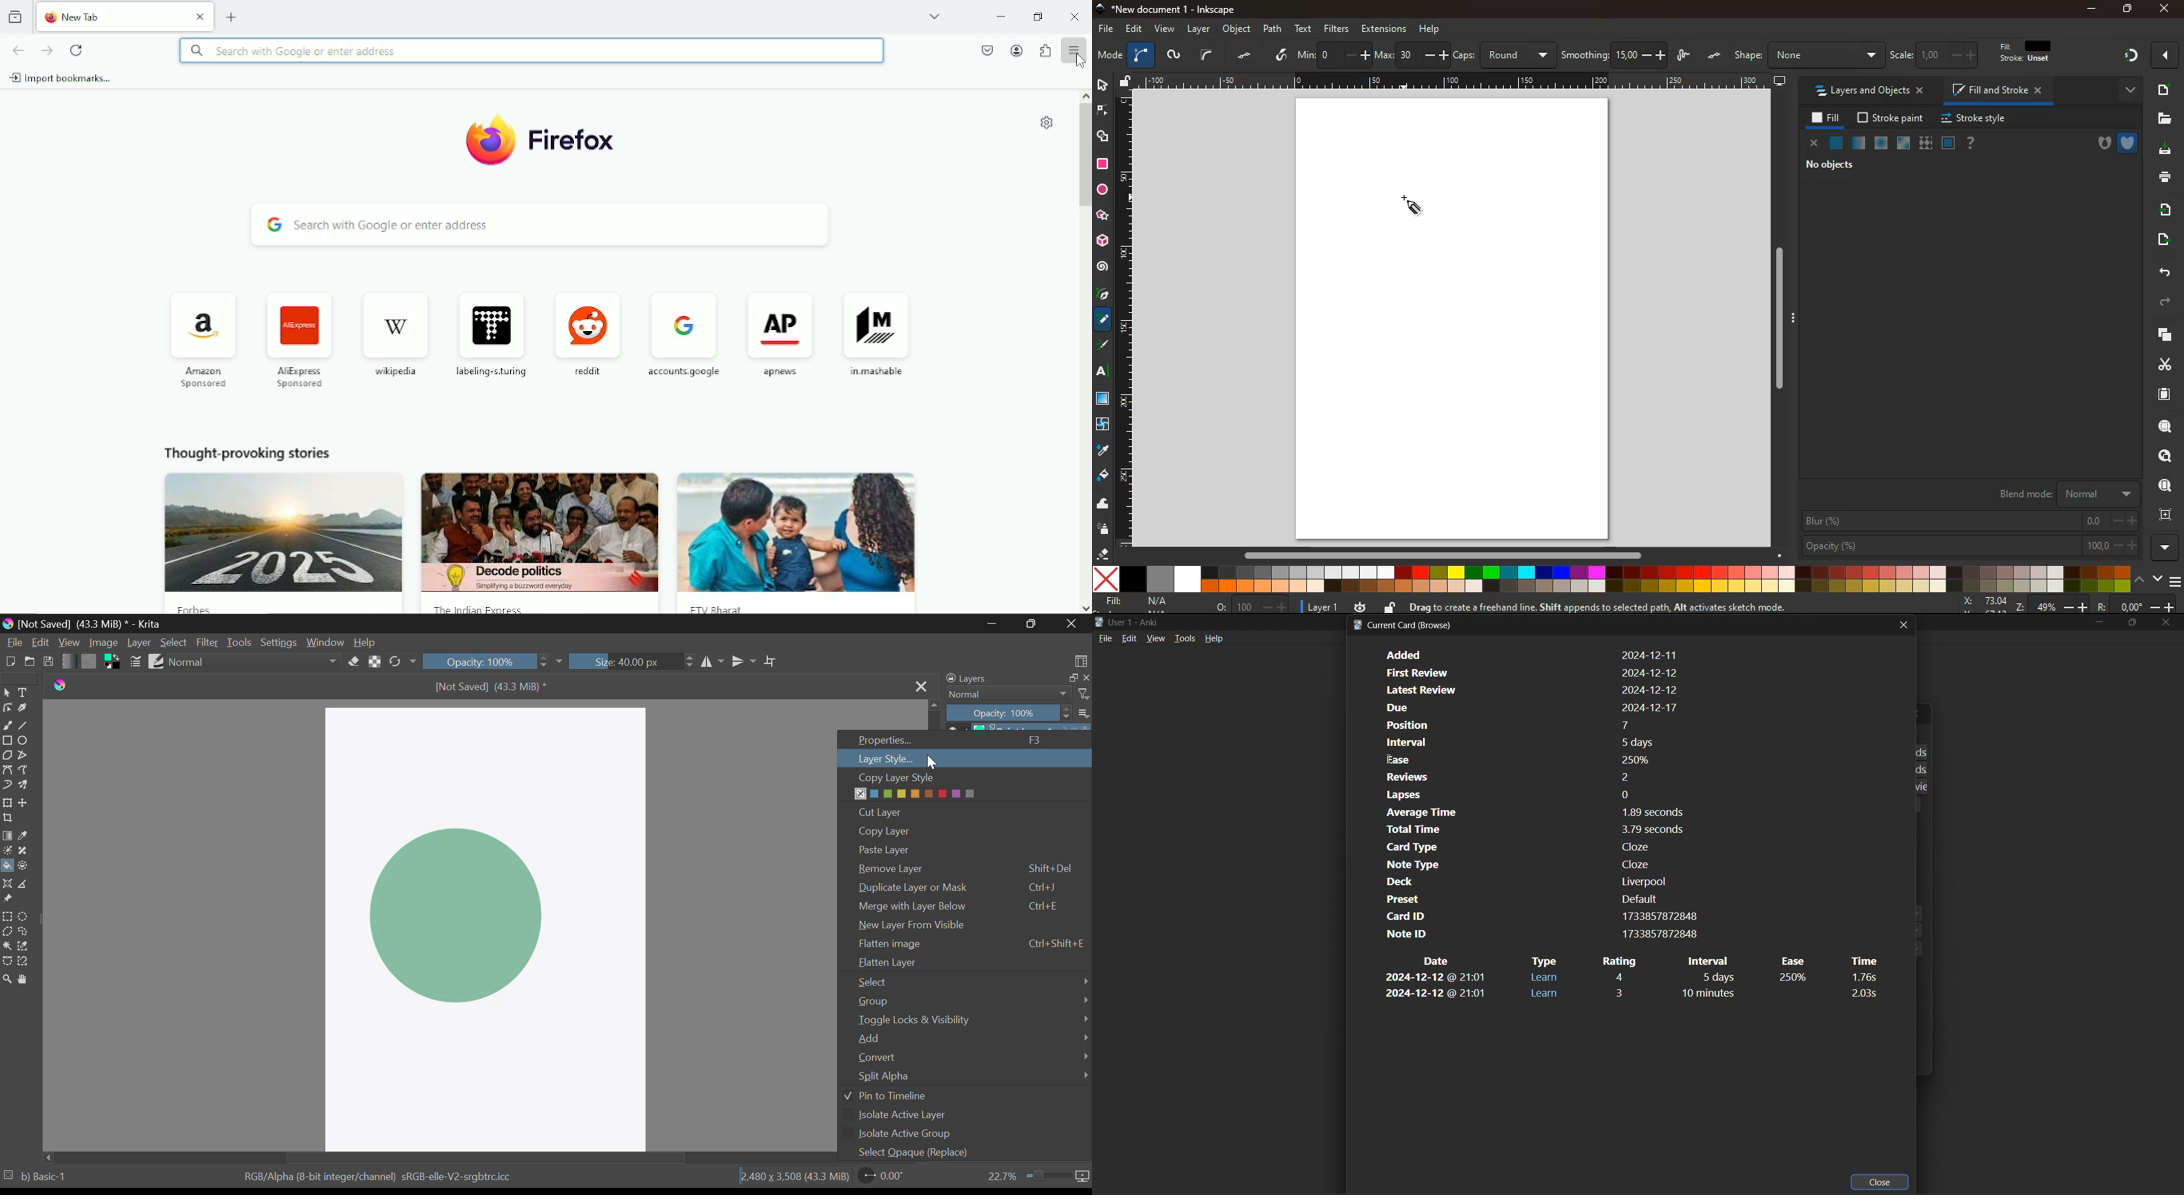  Describe the element at coordinates (1103, 505) in the screenshot. I see `wave` at that location.